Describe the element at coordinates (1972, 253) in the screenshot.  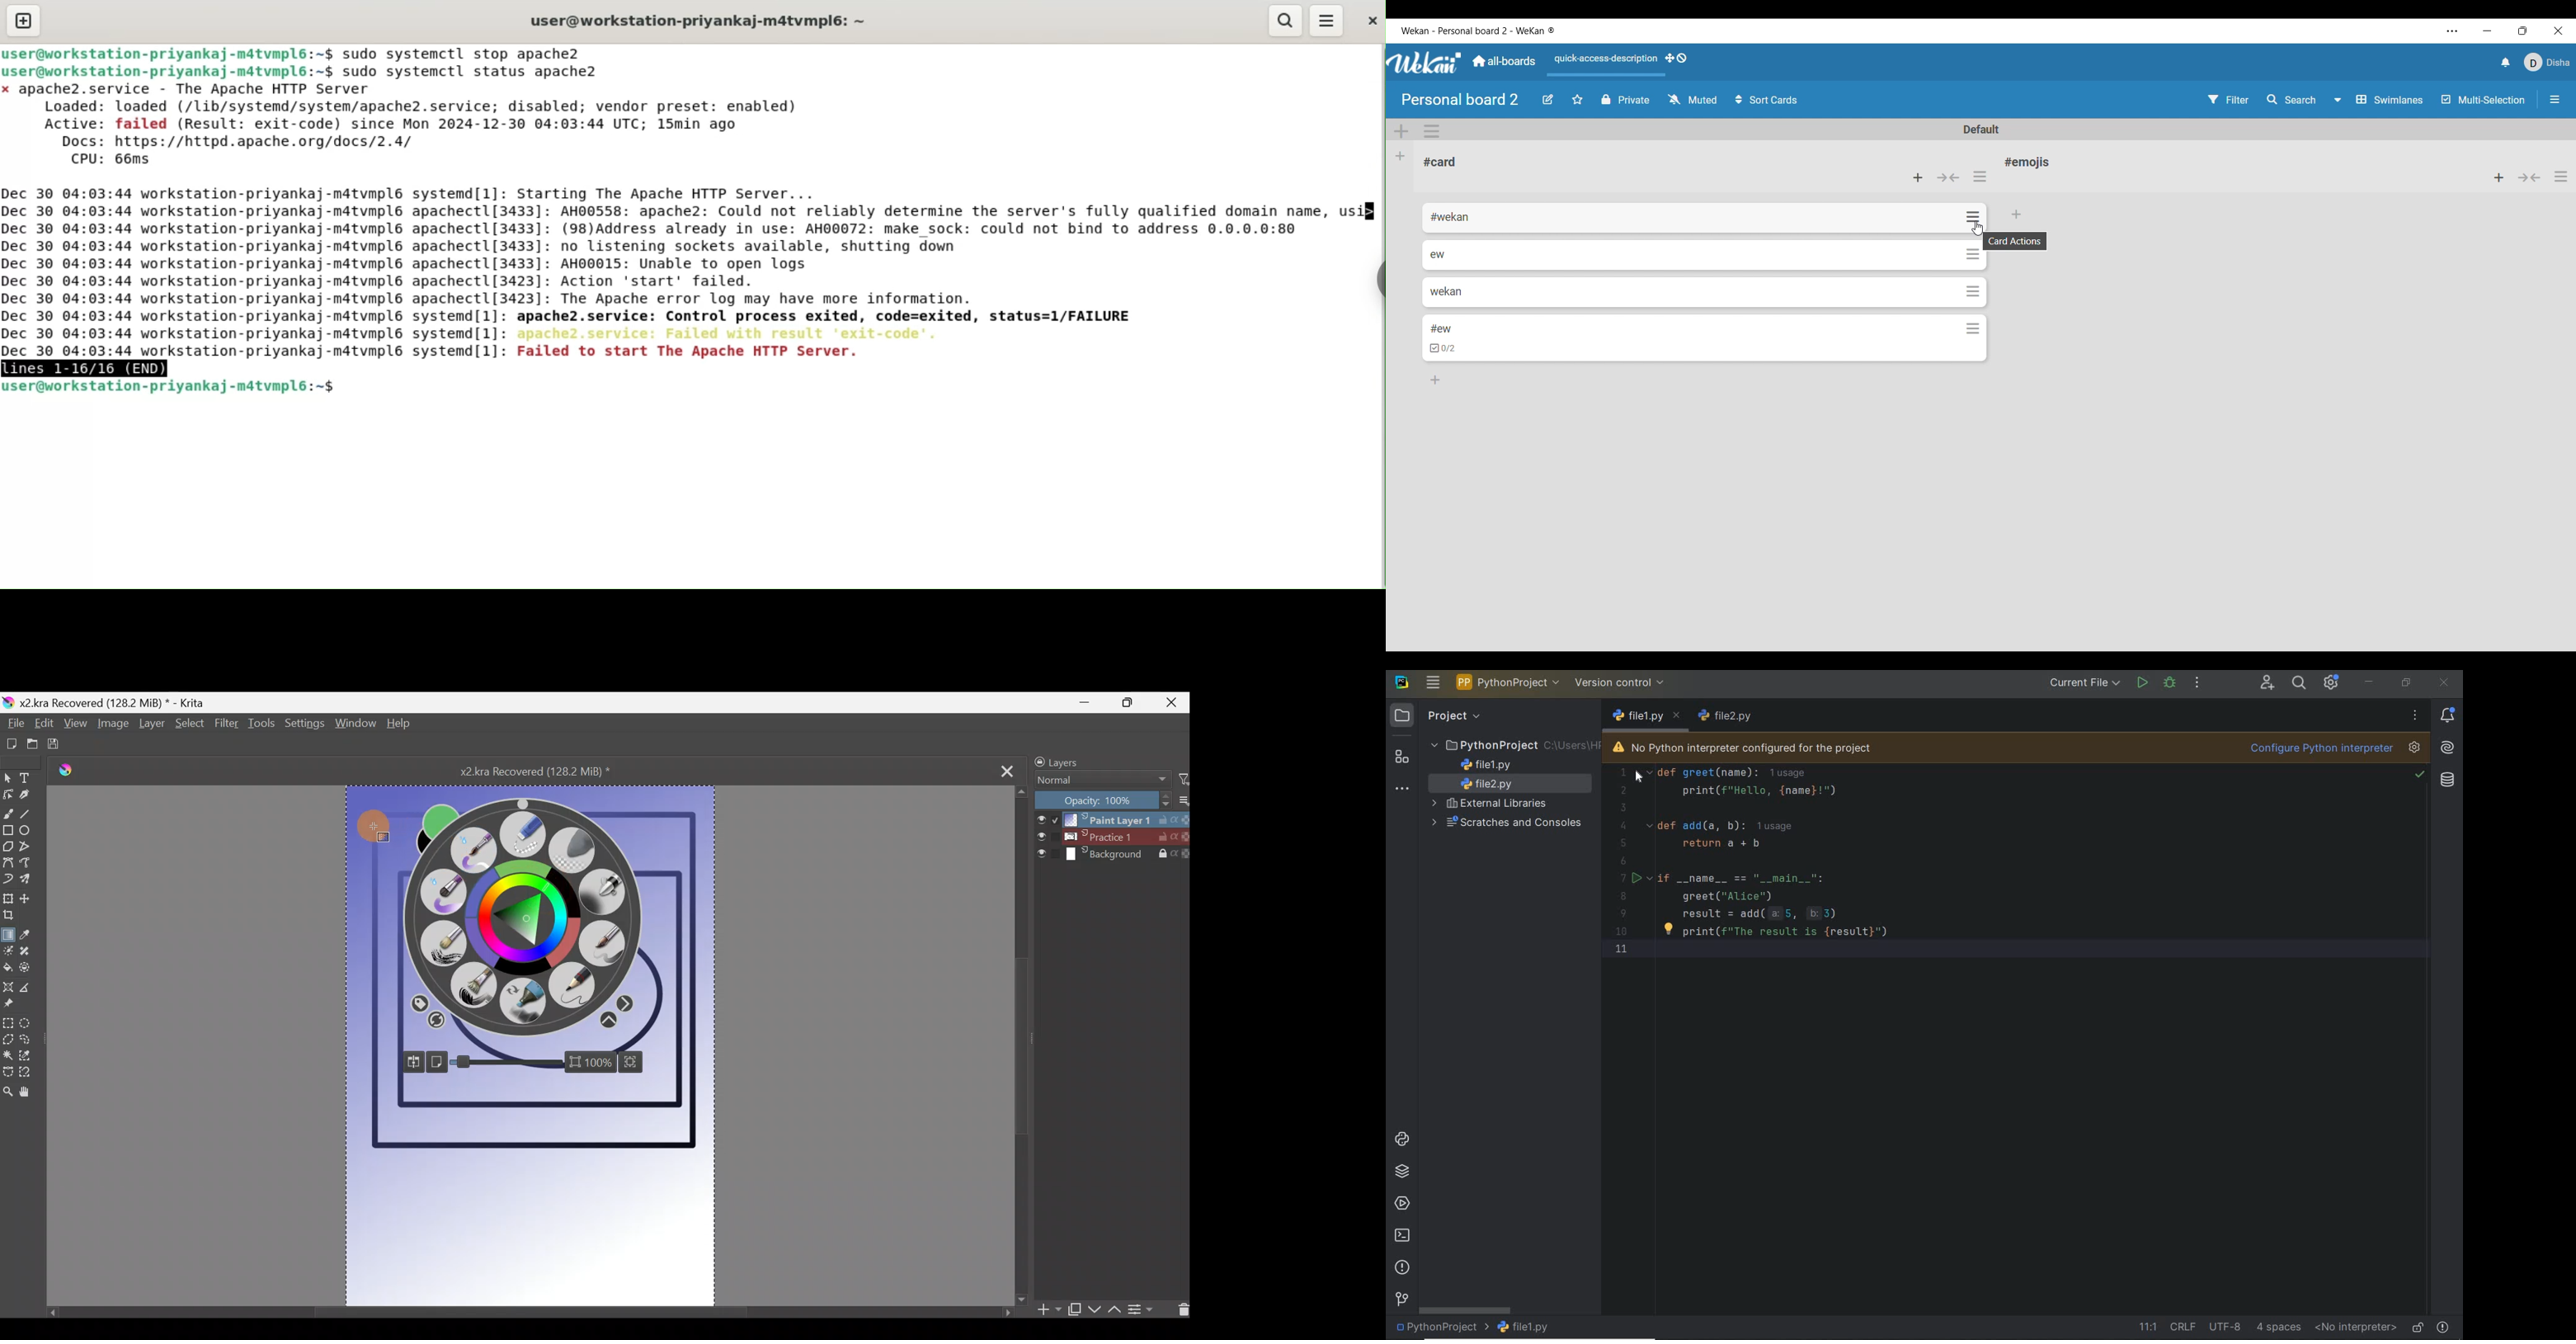
I see `Card actions for respective card` at that location.